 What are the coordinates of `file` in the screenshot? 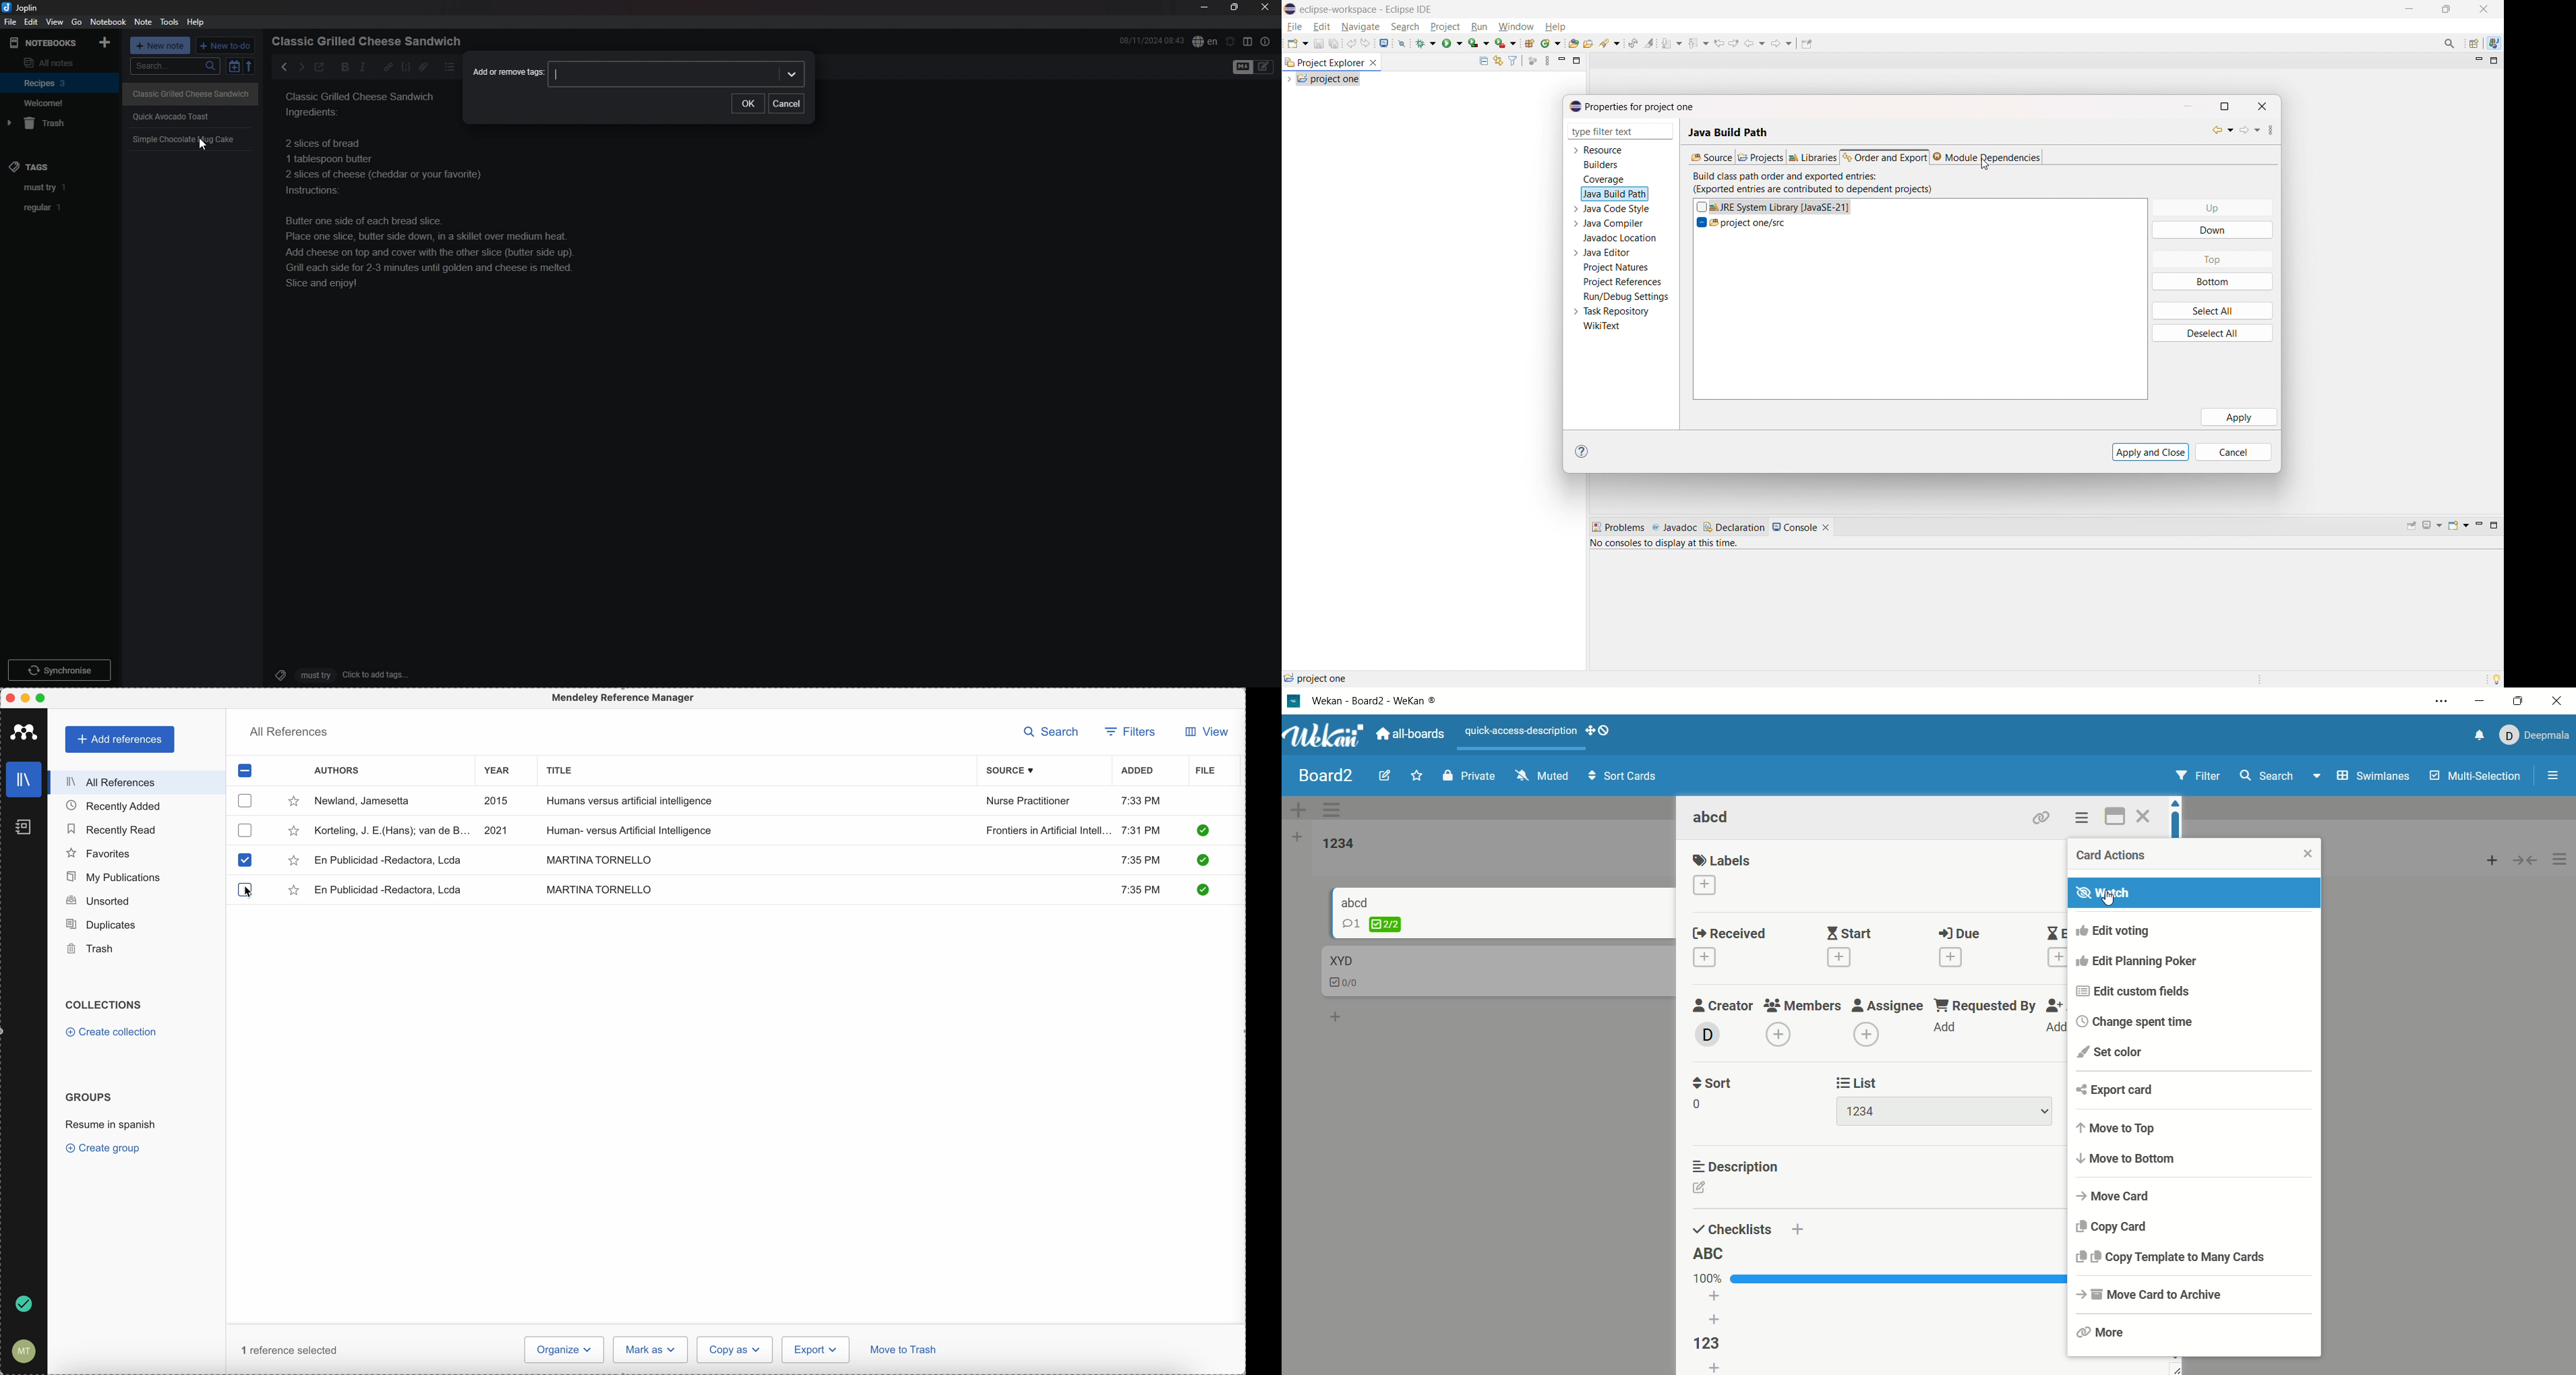 It's located at (9, 23).